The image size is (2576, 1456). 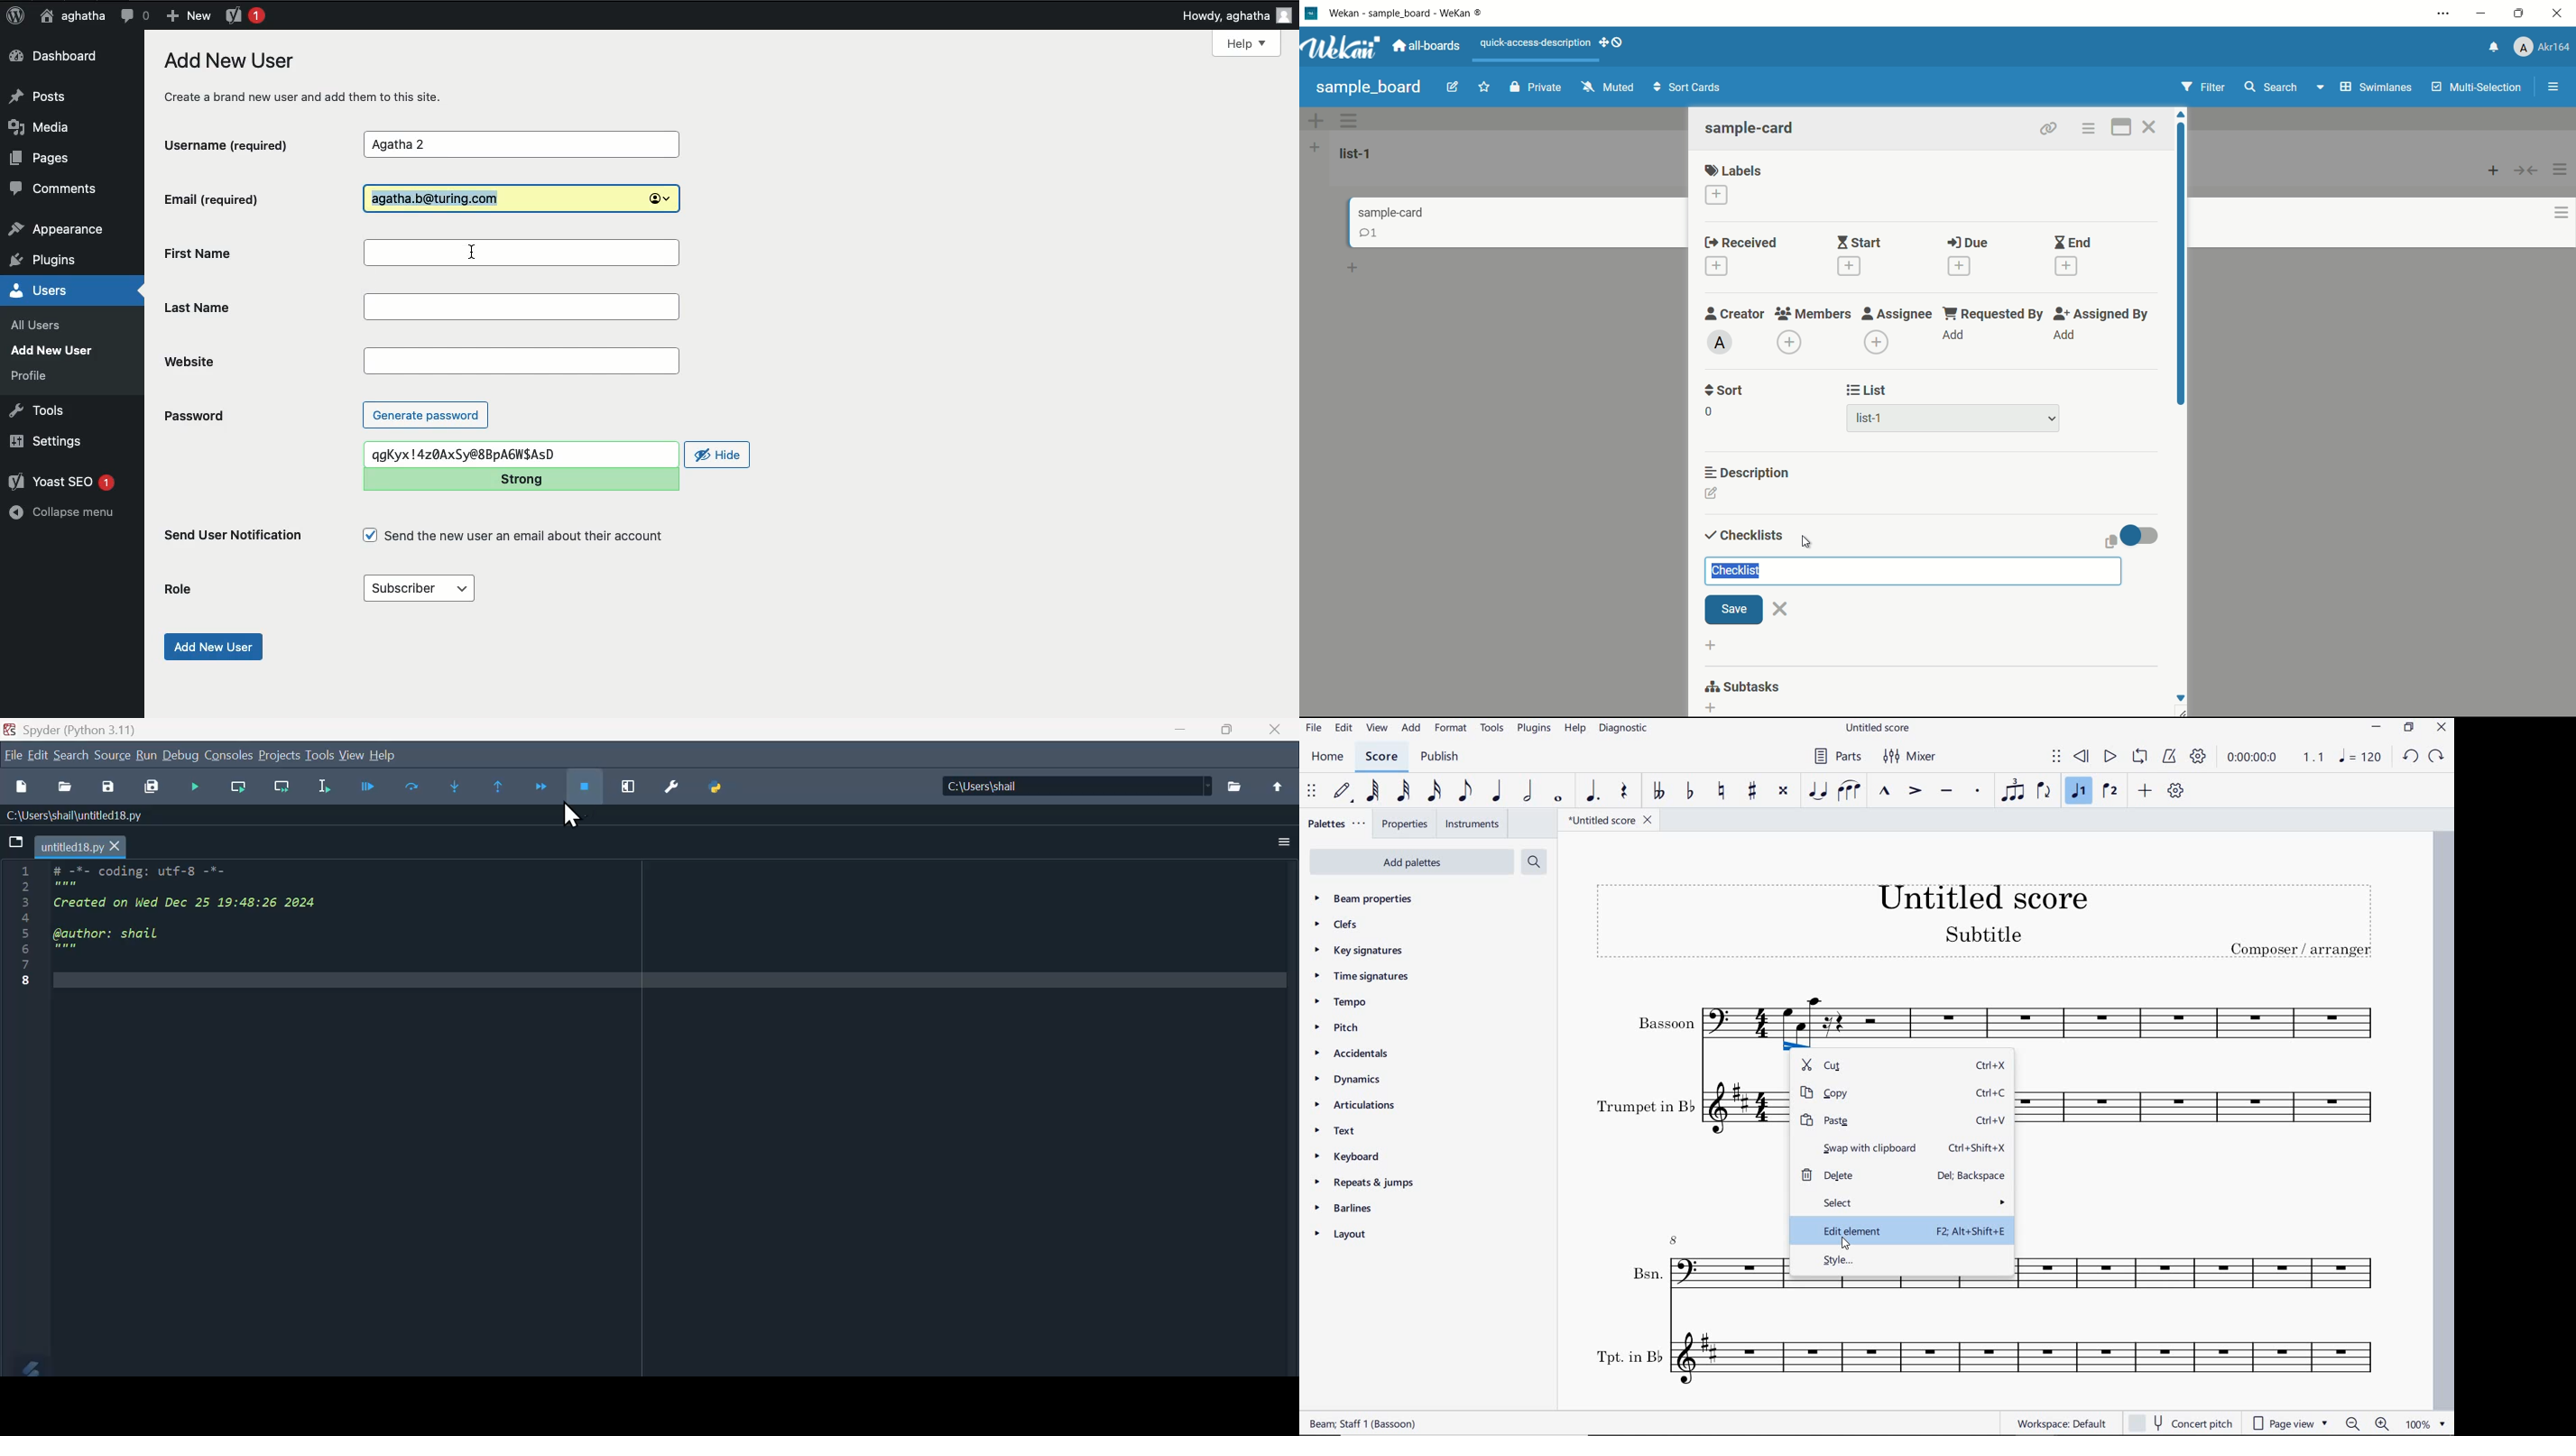 What do you see at coordinates (2207, 1270) in the screenshot?
I see `Bsn.` at bounding box center [2207, 1270].